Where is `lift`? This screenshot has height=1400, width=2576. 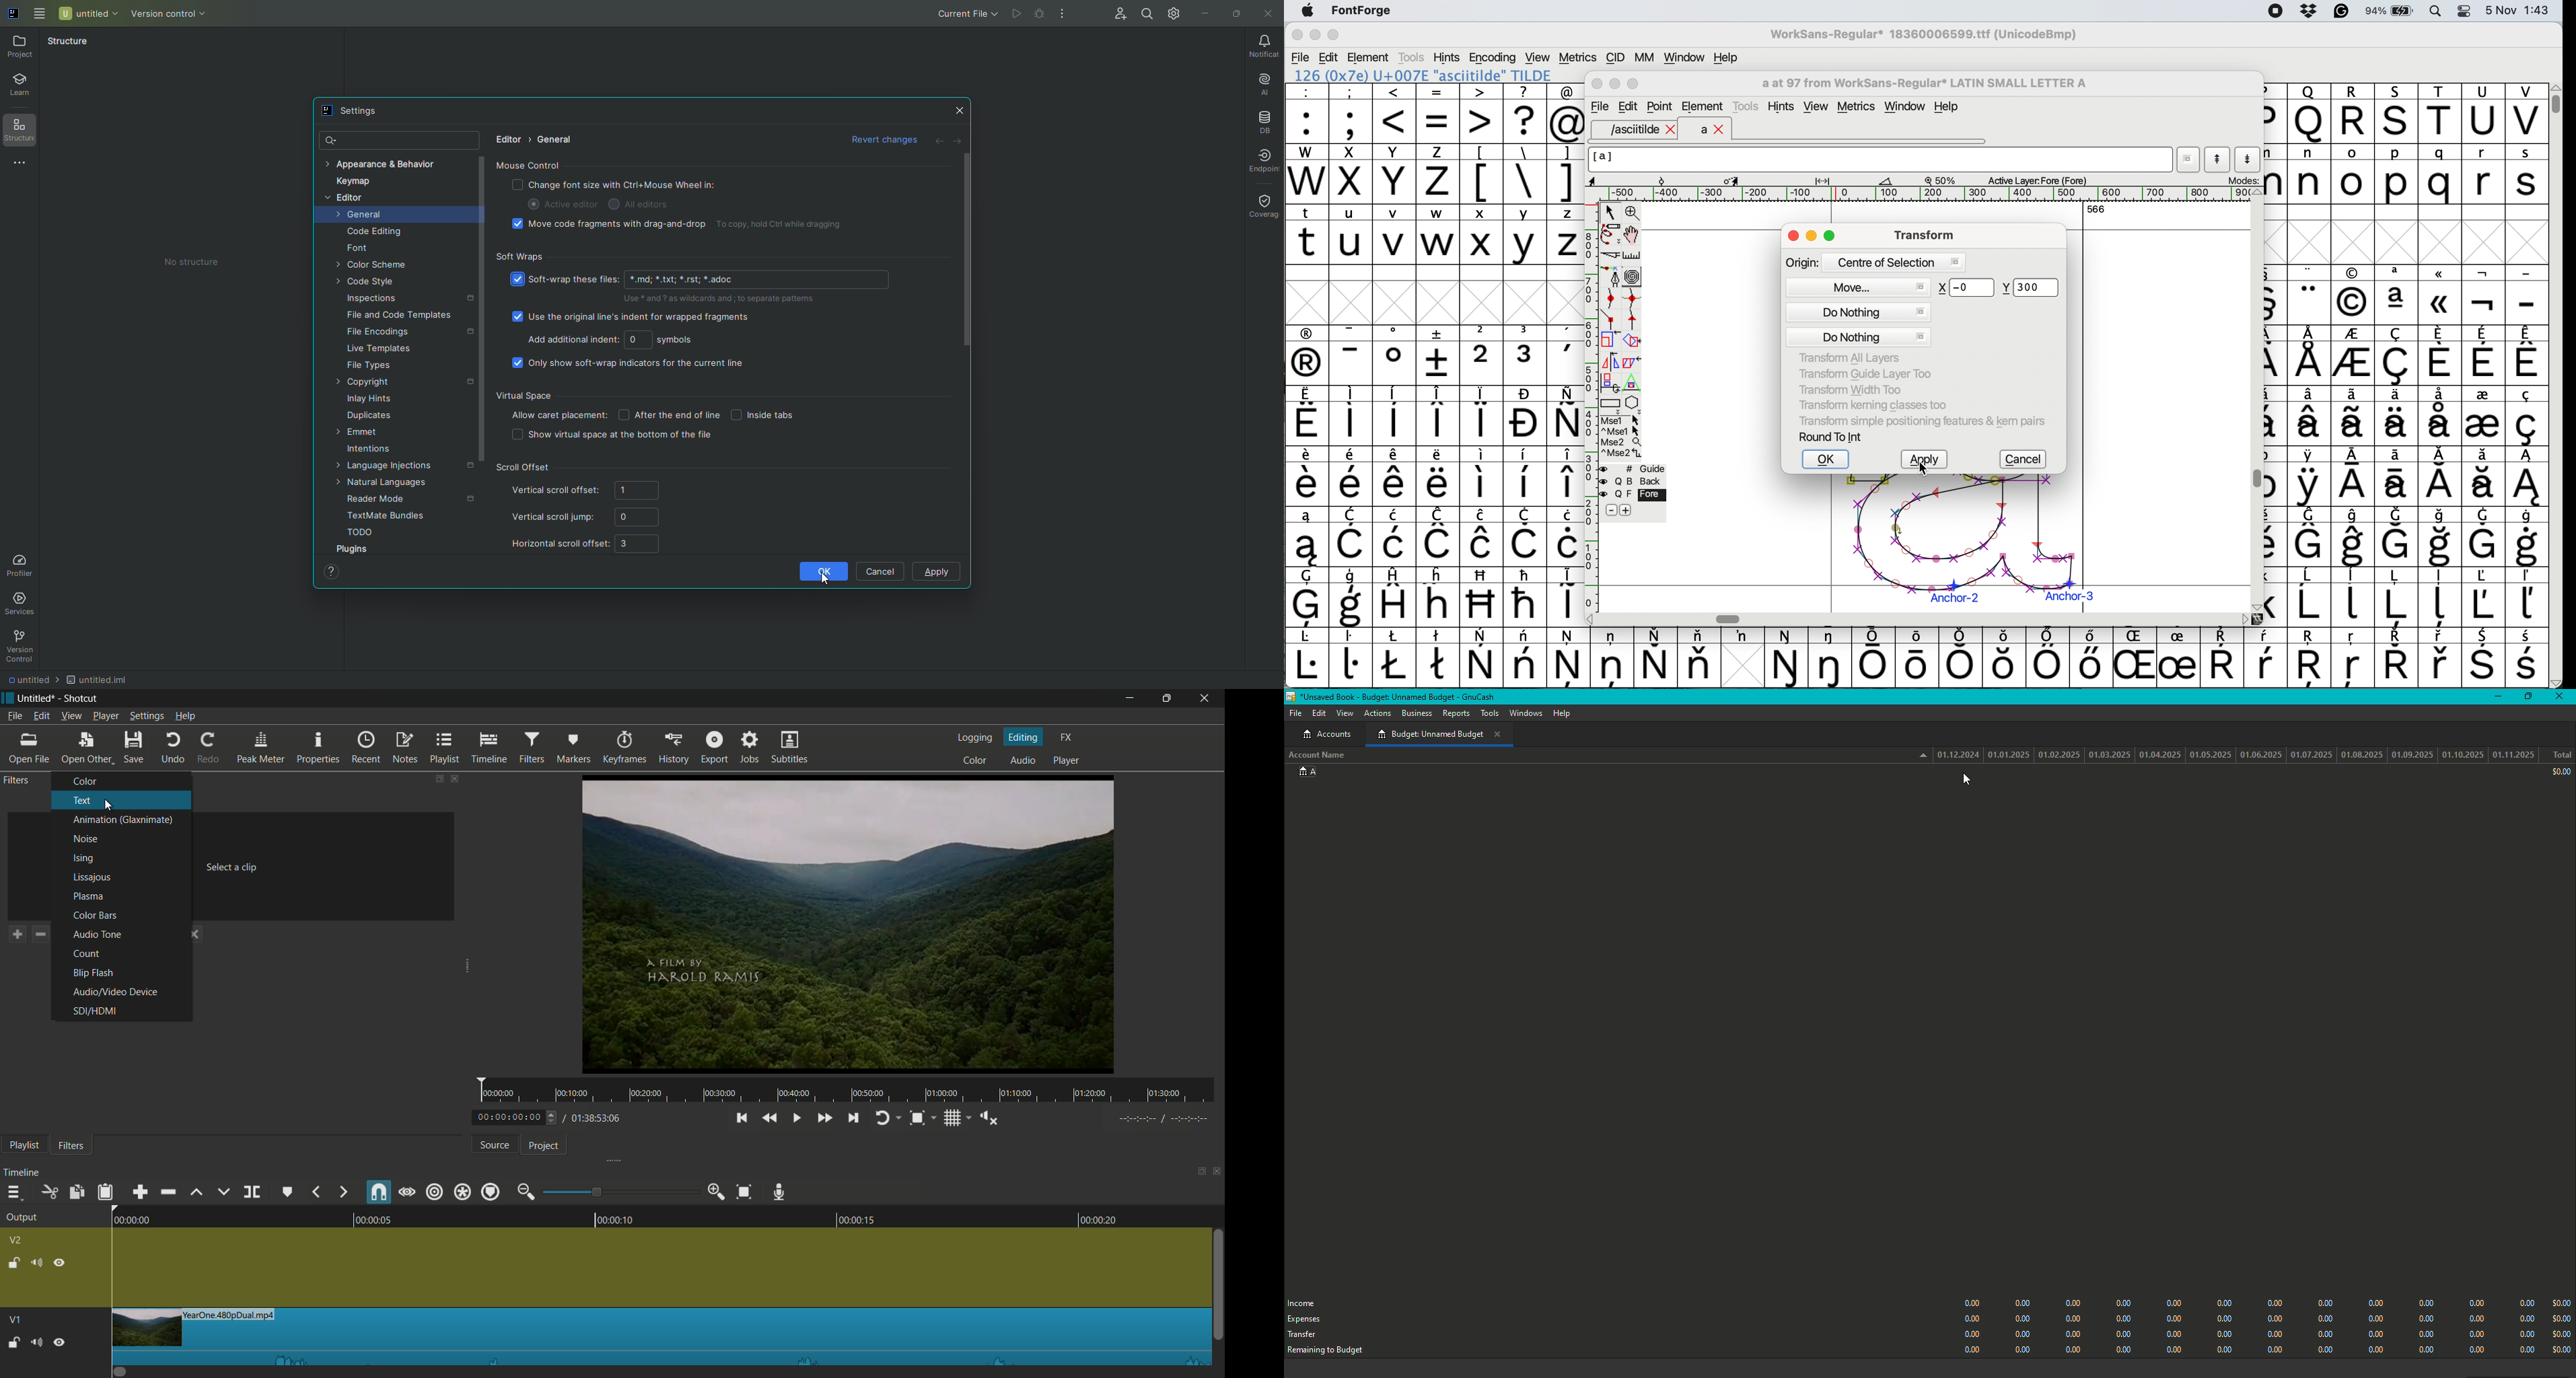
lift is located at coordinates (197, 1191).